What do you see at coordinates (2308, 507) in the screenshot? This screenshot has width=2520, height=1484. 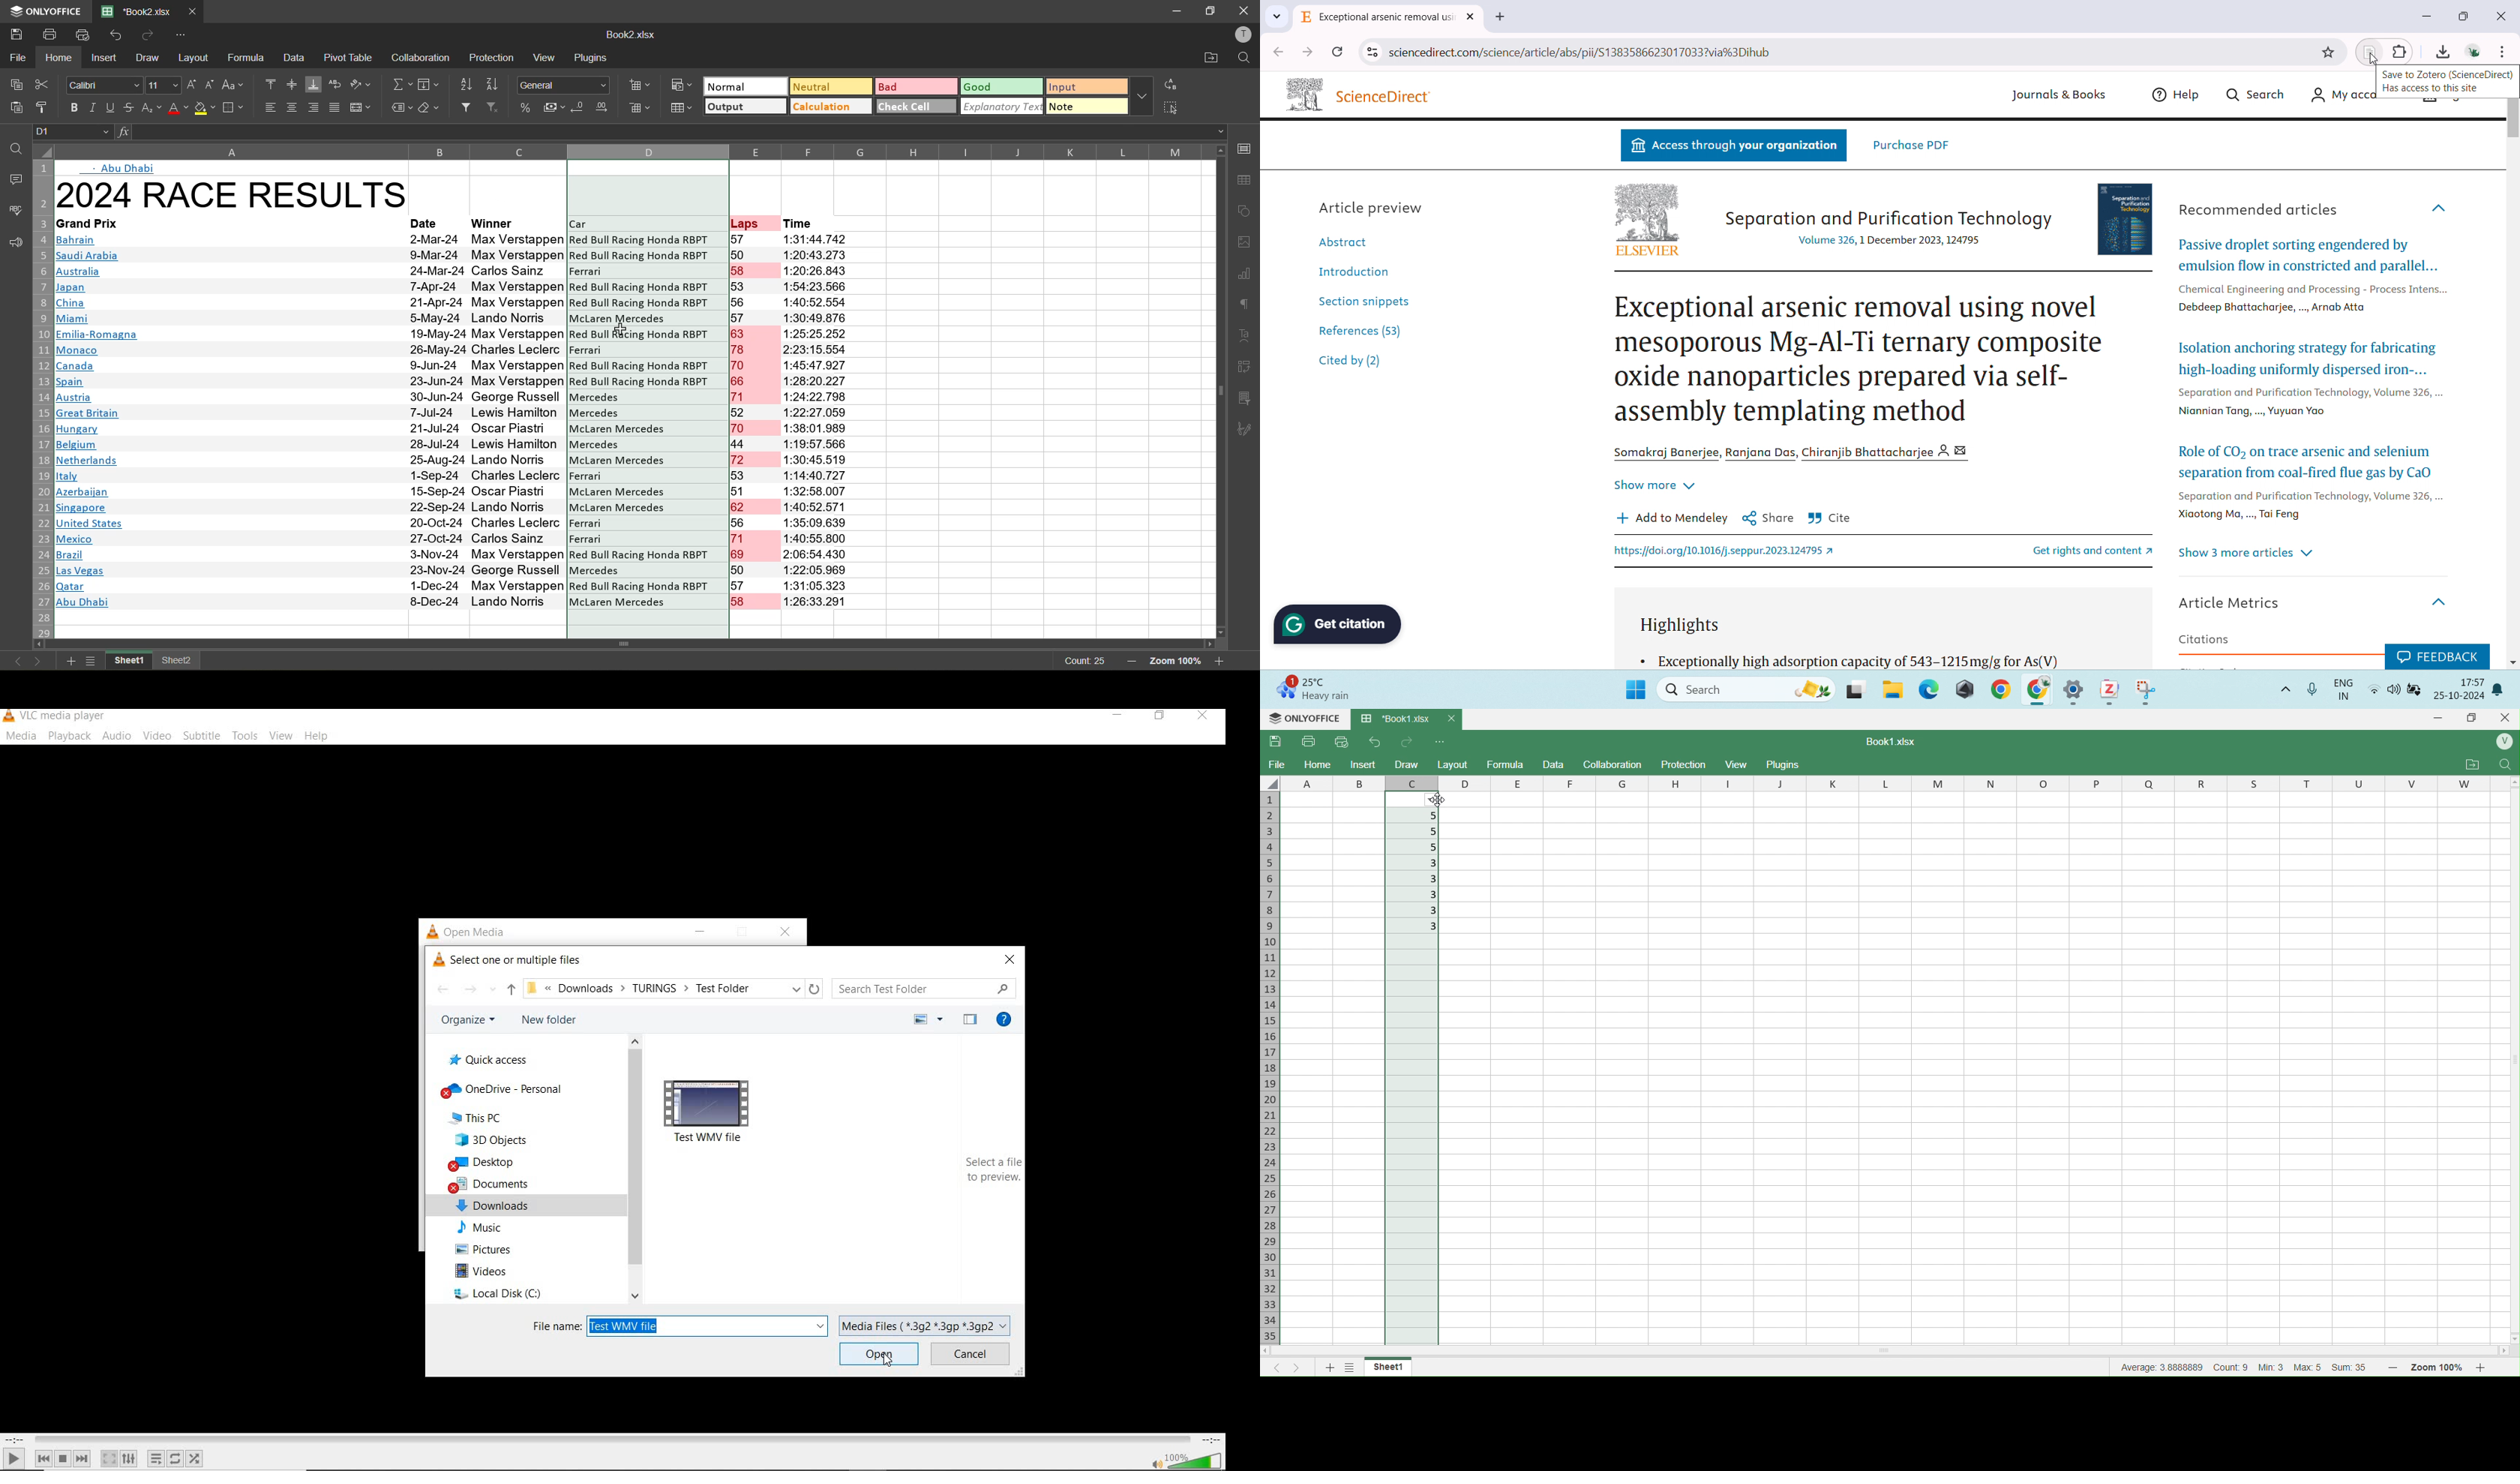 I see `Separation and Purification Technology, Volume 326, ...
Xiaotong Ma, ..., Tai Feng` at bounding box center [2308, 507].